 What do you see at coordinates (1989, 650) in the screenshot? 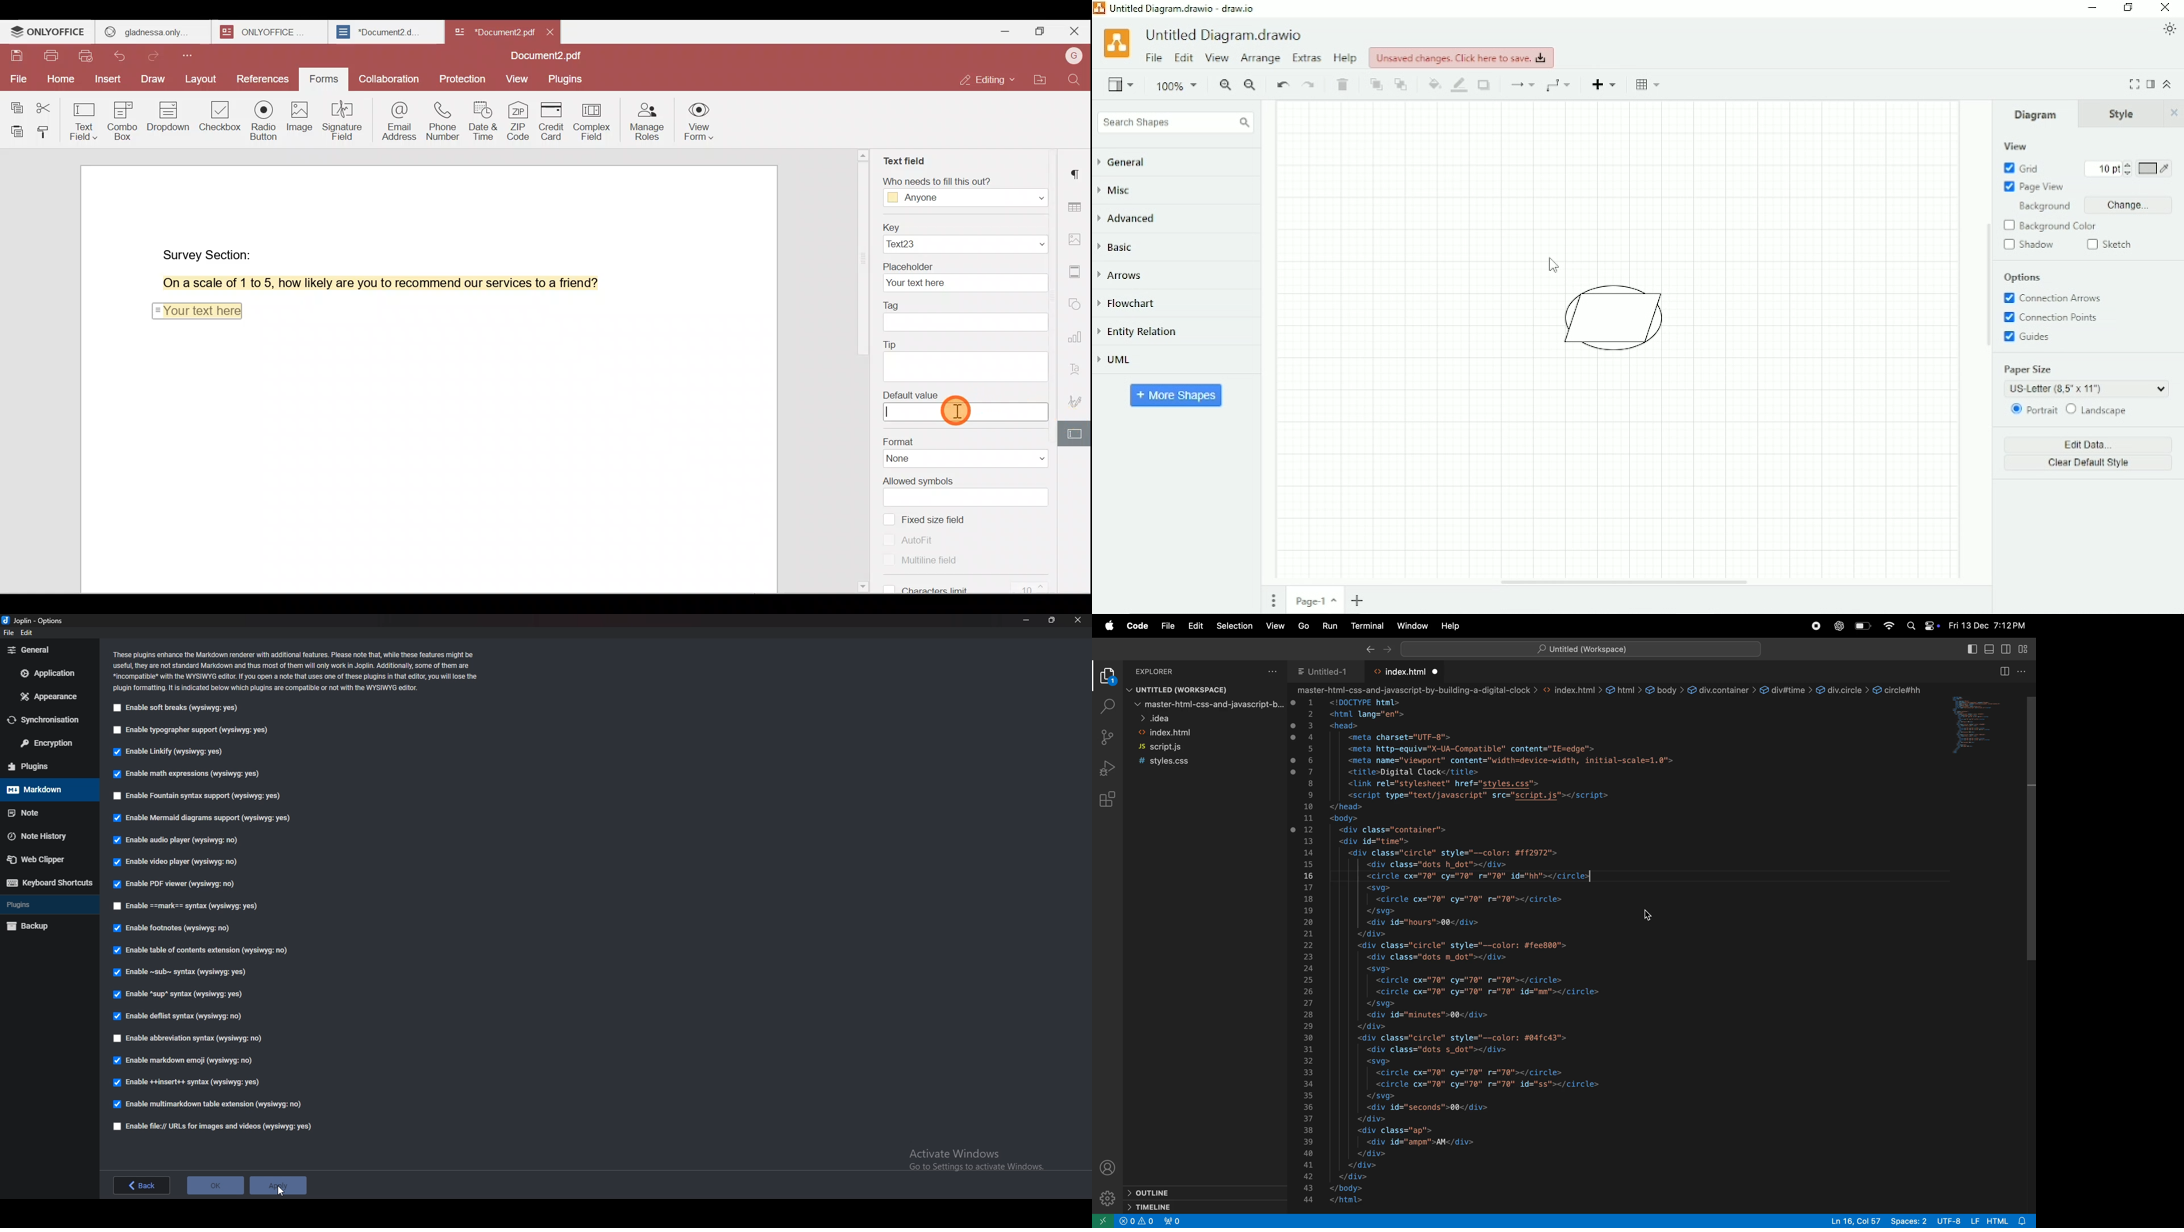
I see `toggle panel` at bounding box center [1989, 650].